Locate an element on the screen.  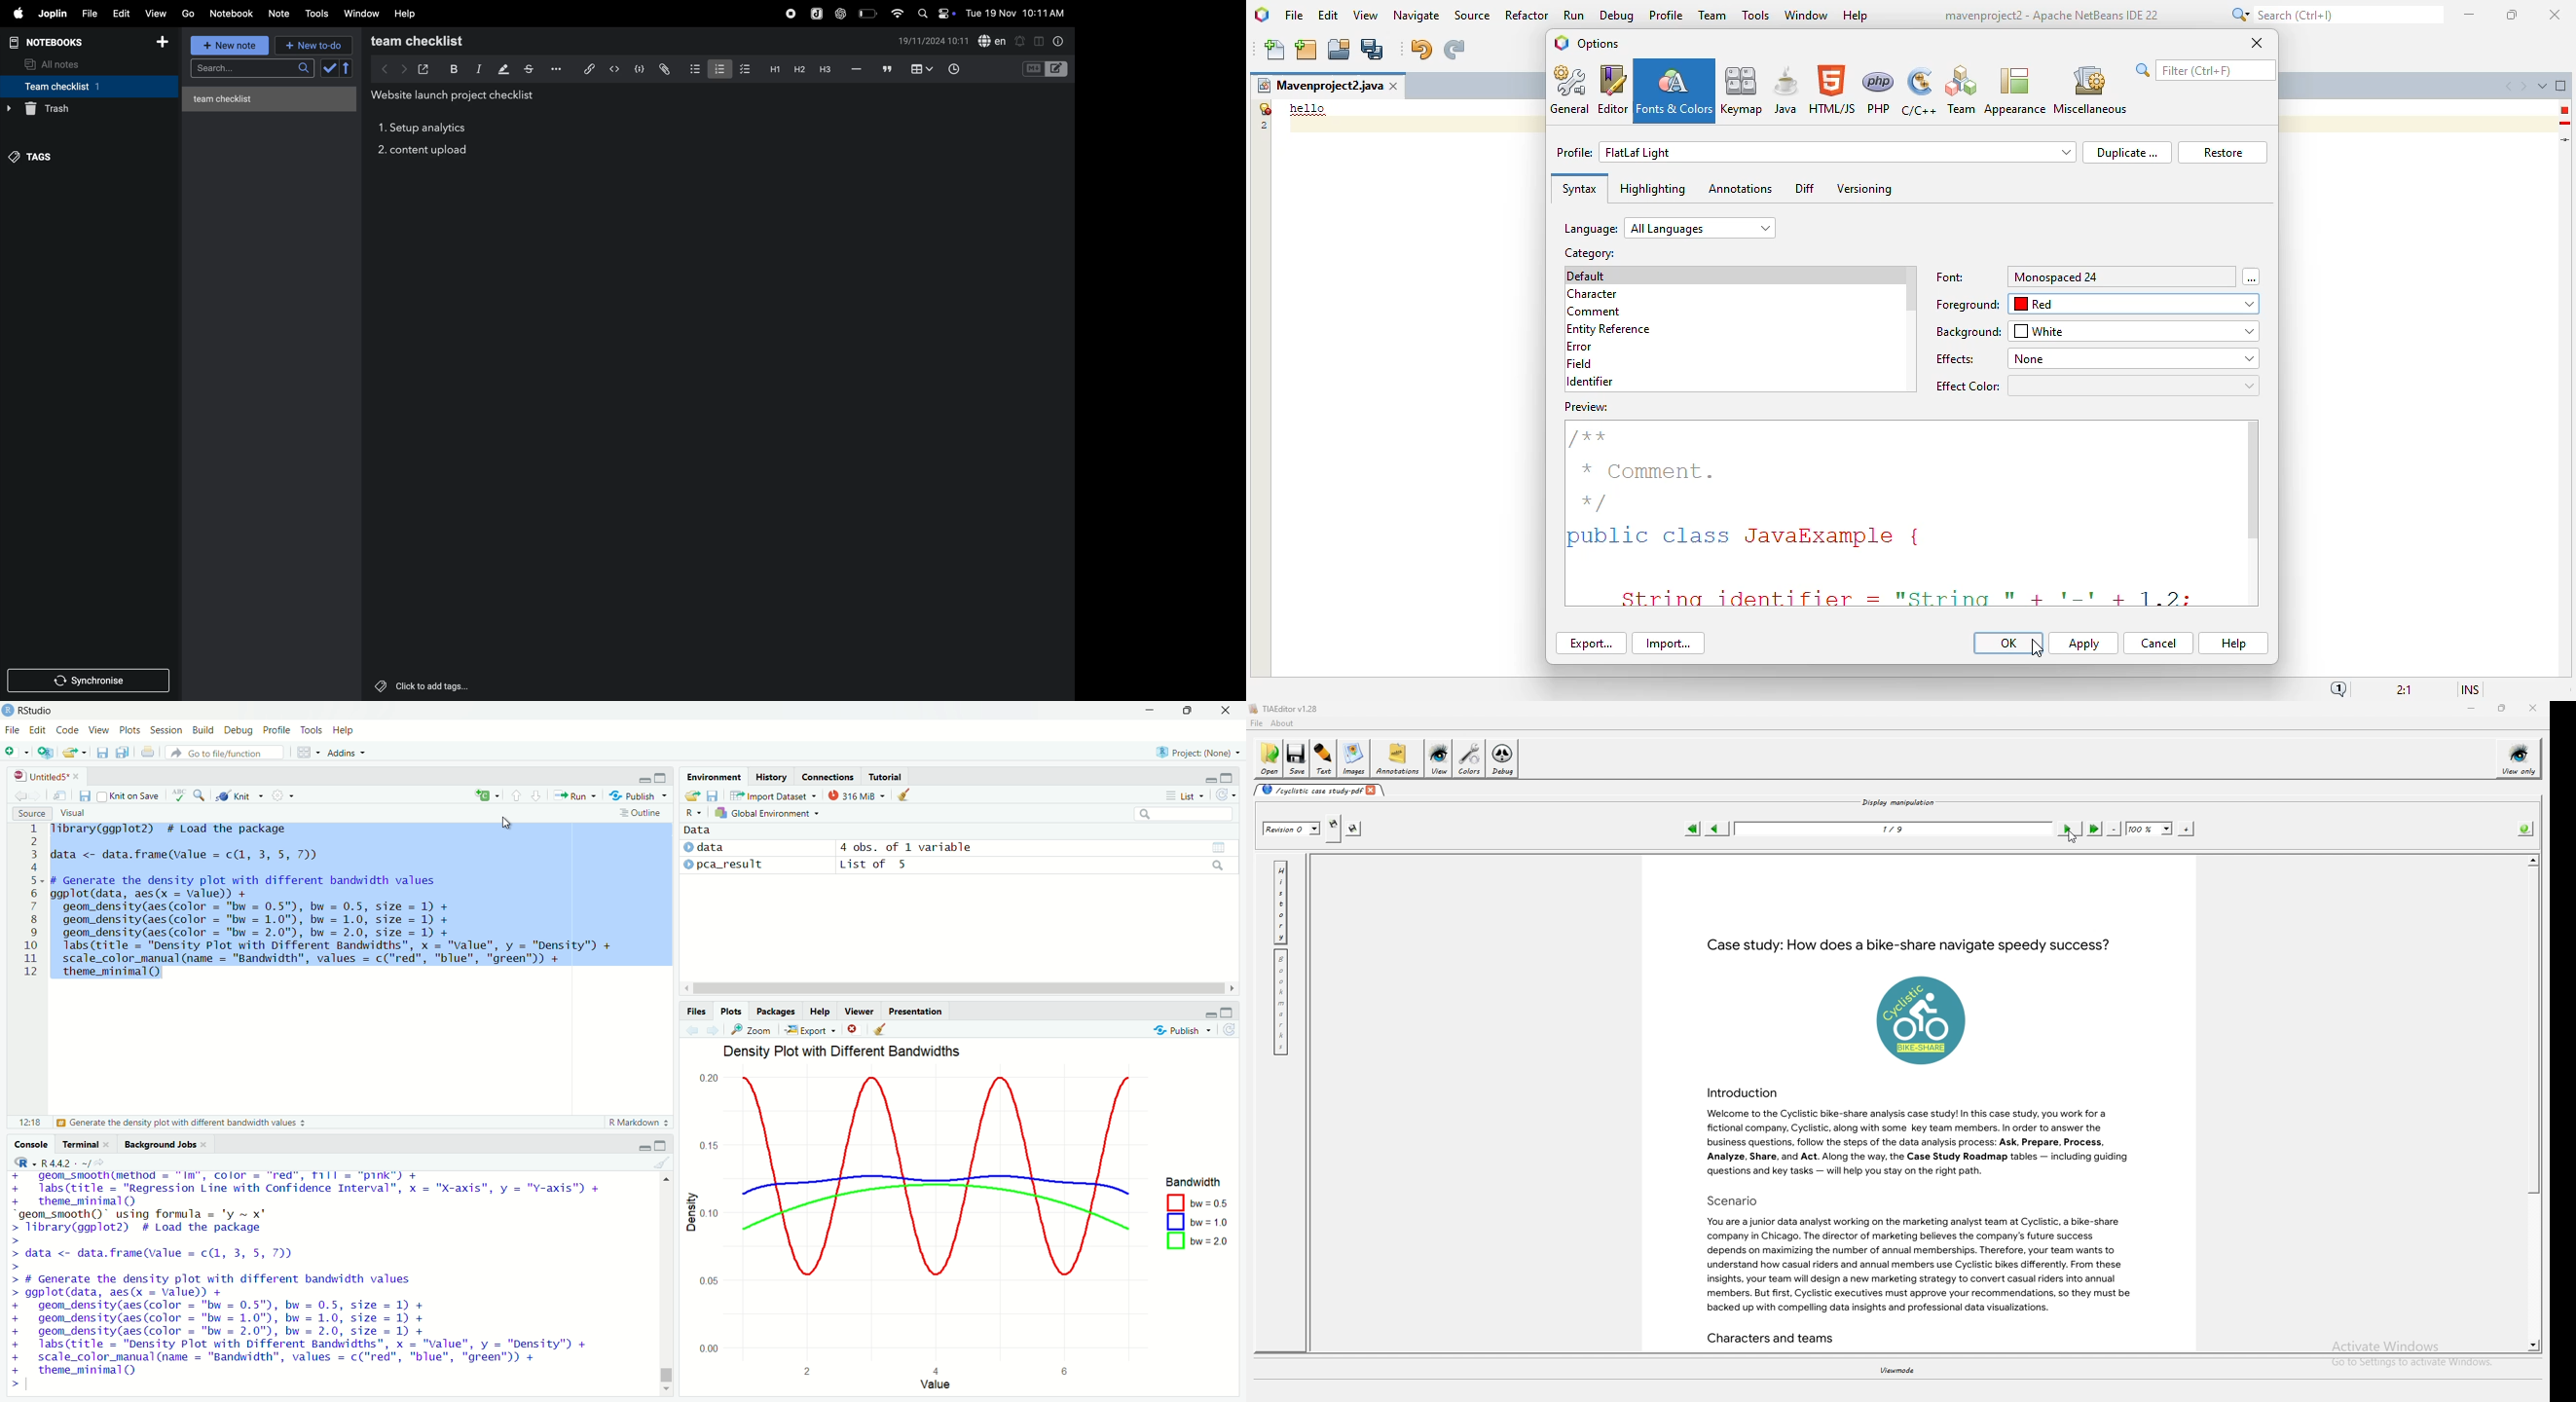
legend is located at coordinates (1197, 1213).